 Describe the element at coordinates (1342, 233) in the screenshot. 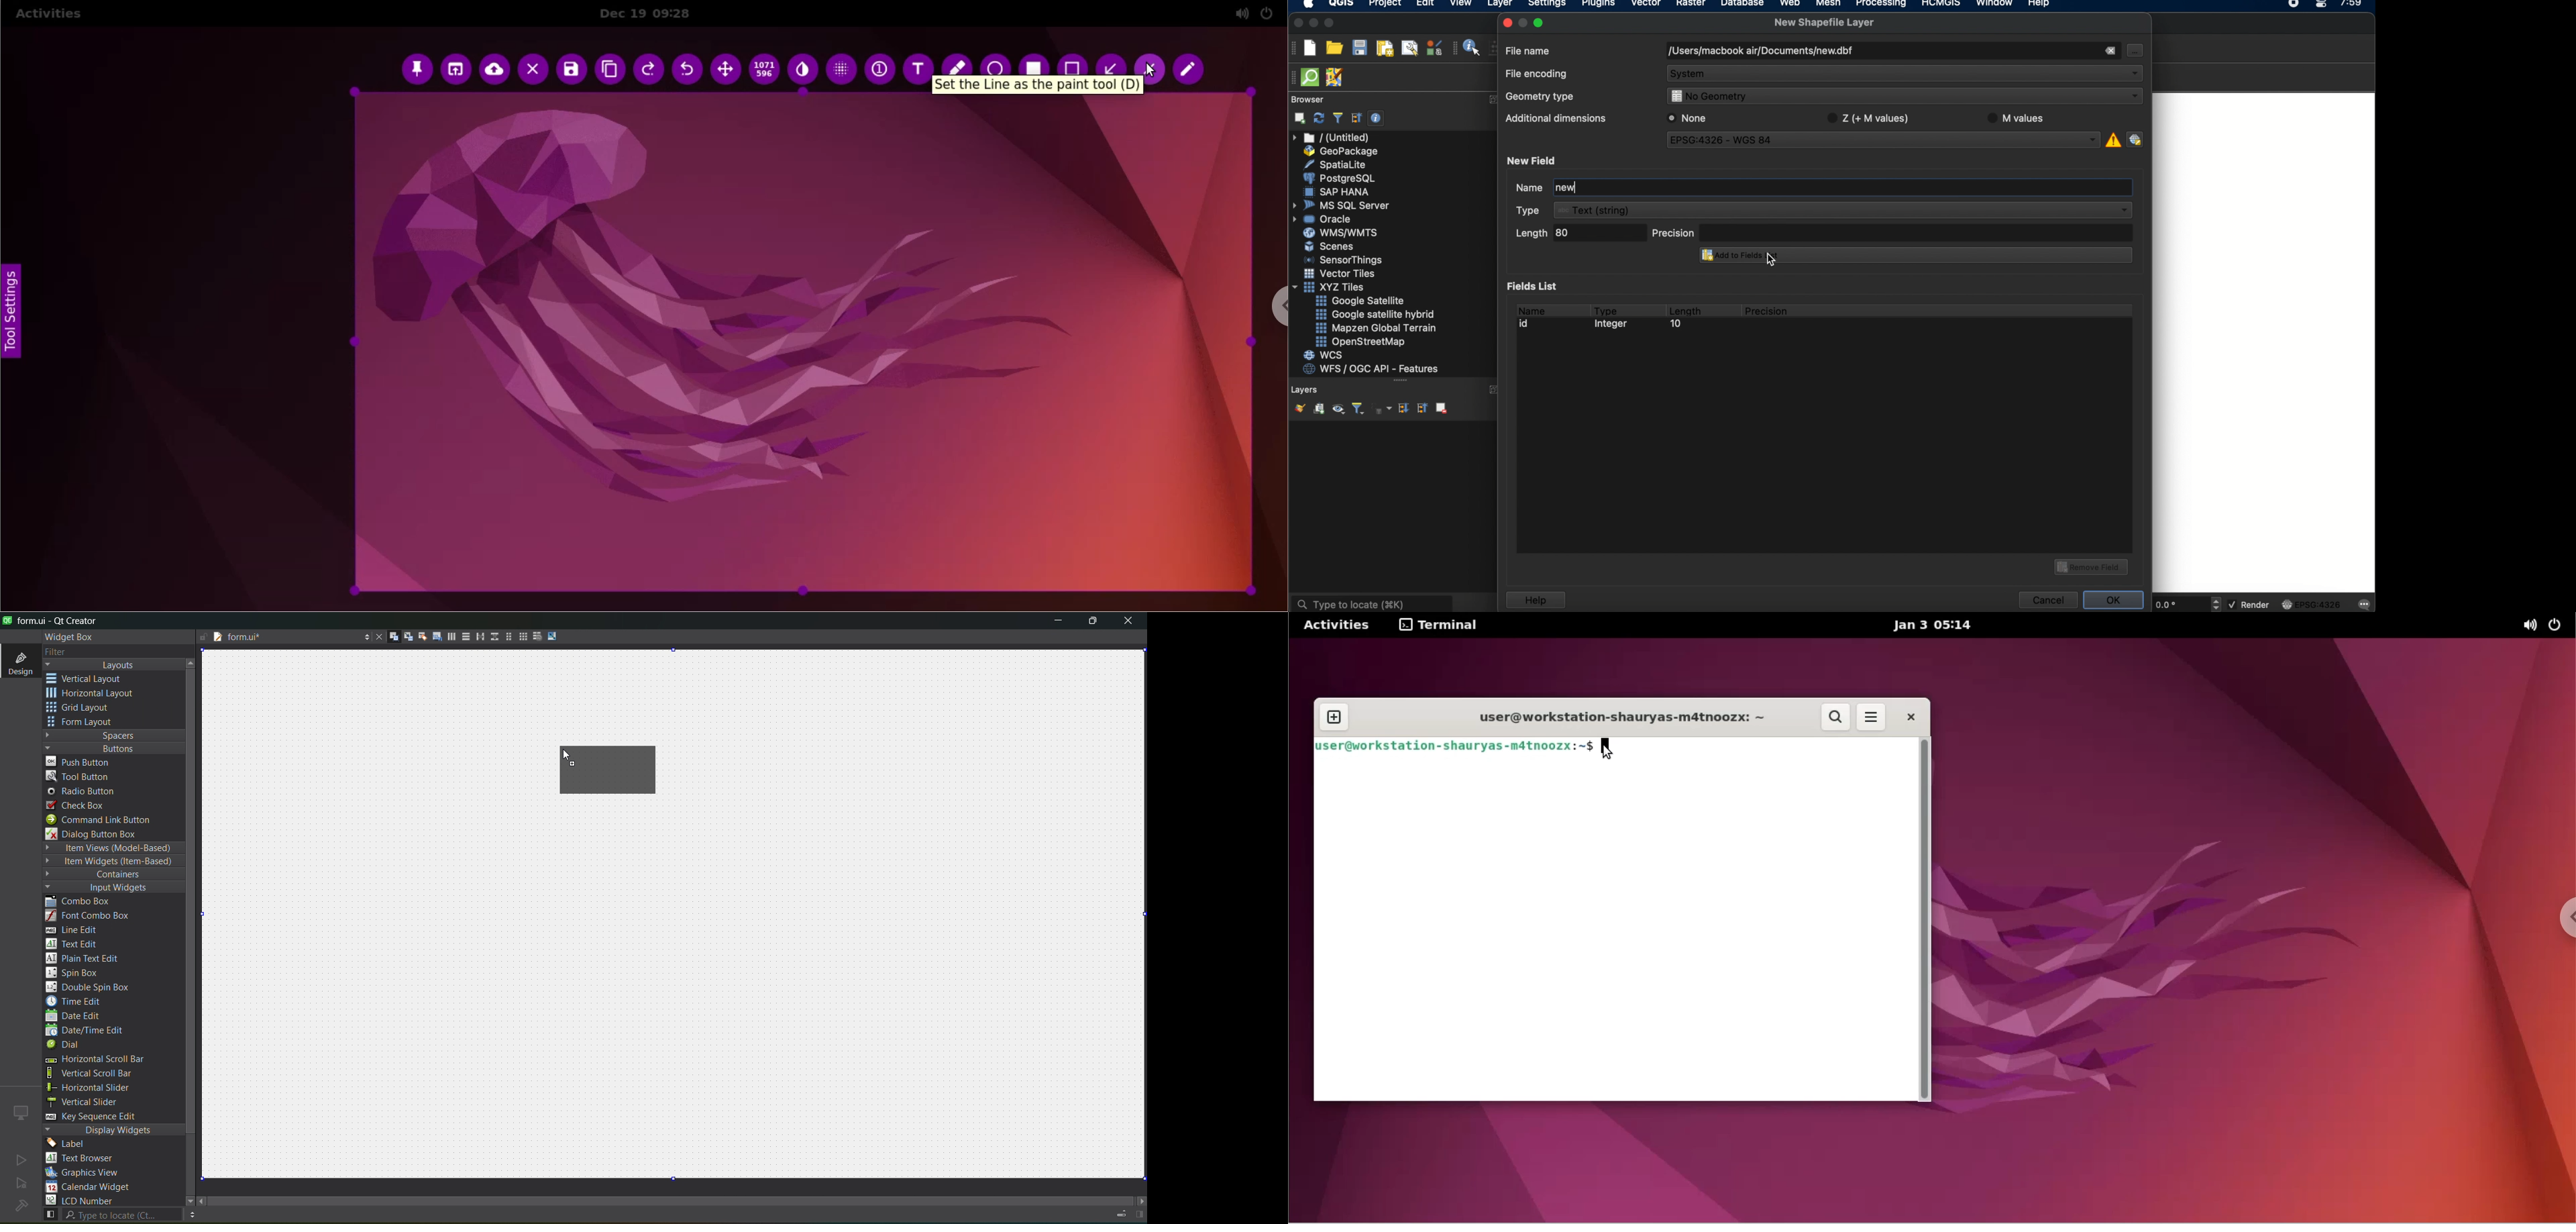

I see `was/wmts` at that location.